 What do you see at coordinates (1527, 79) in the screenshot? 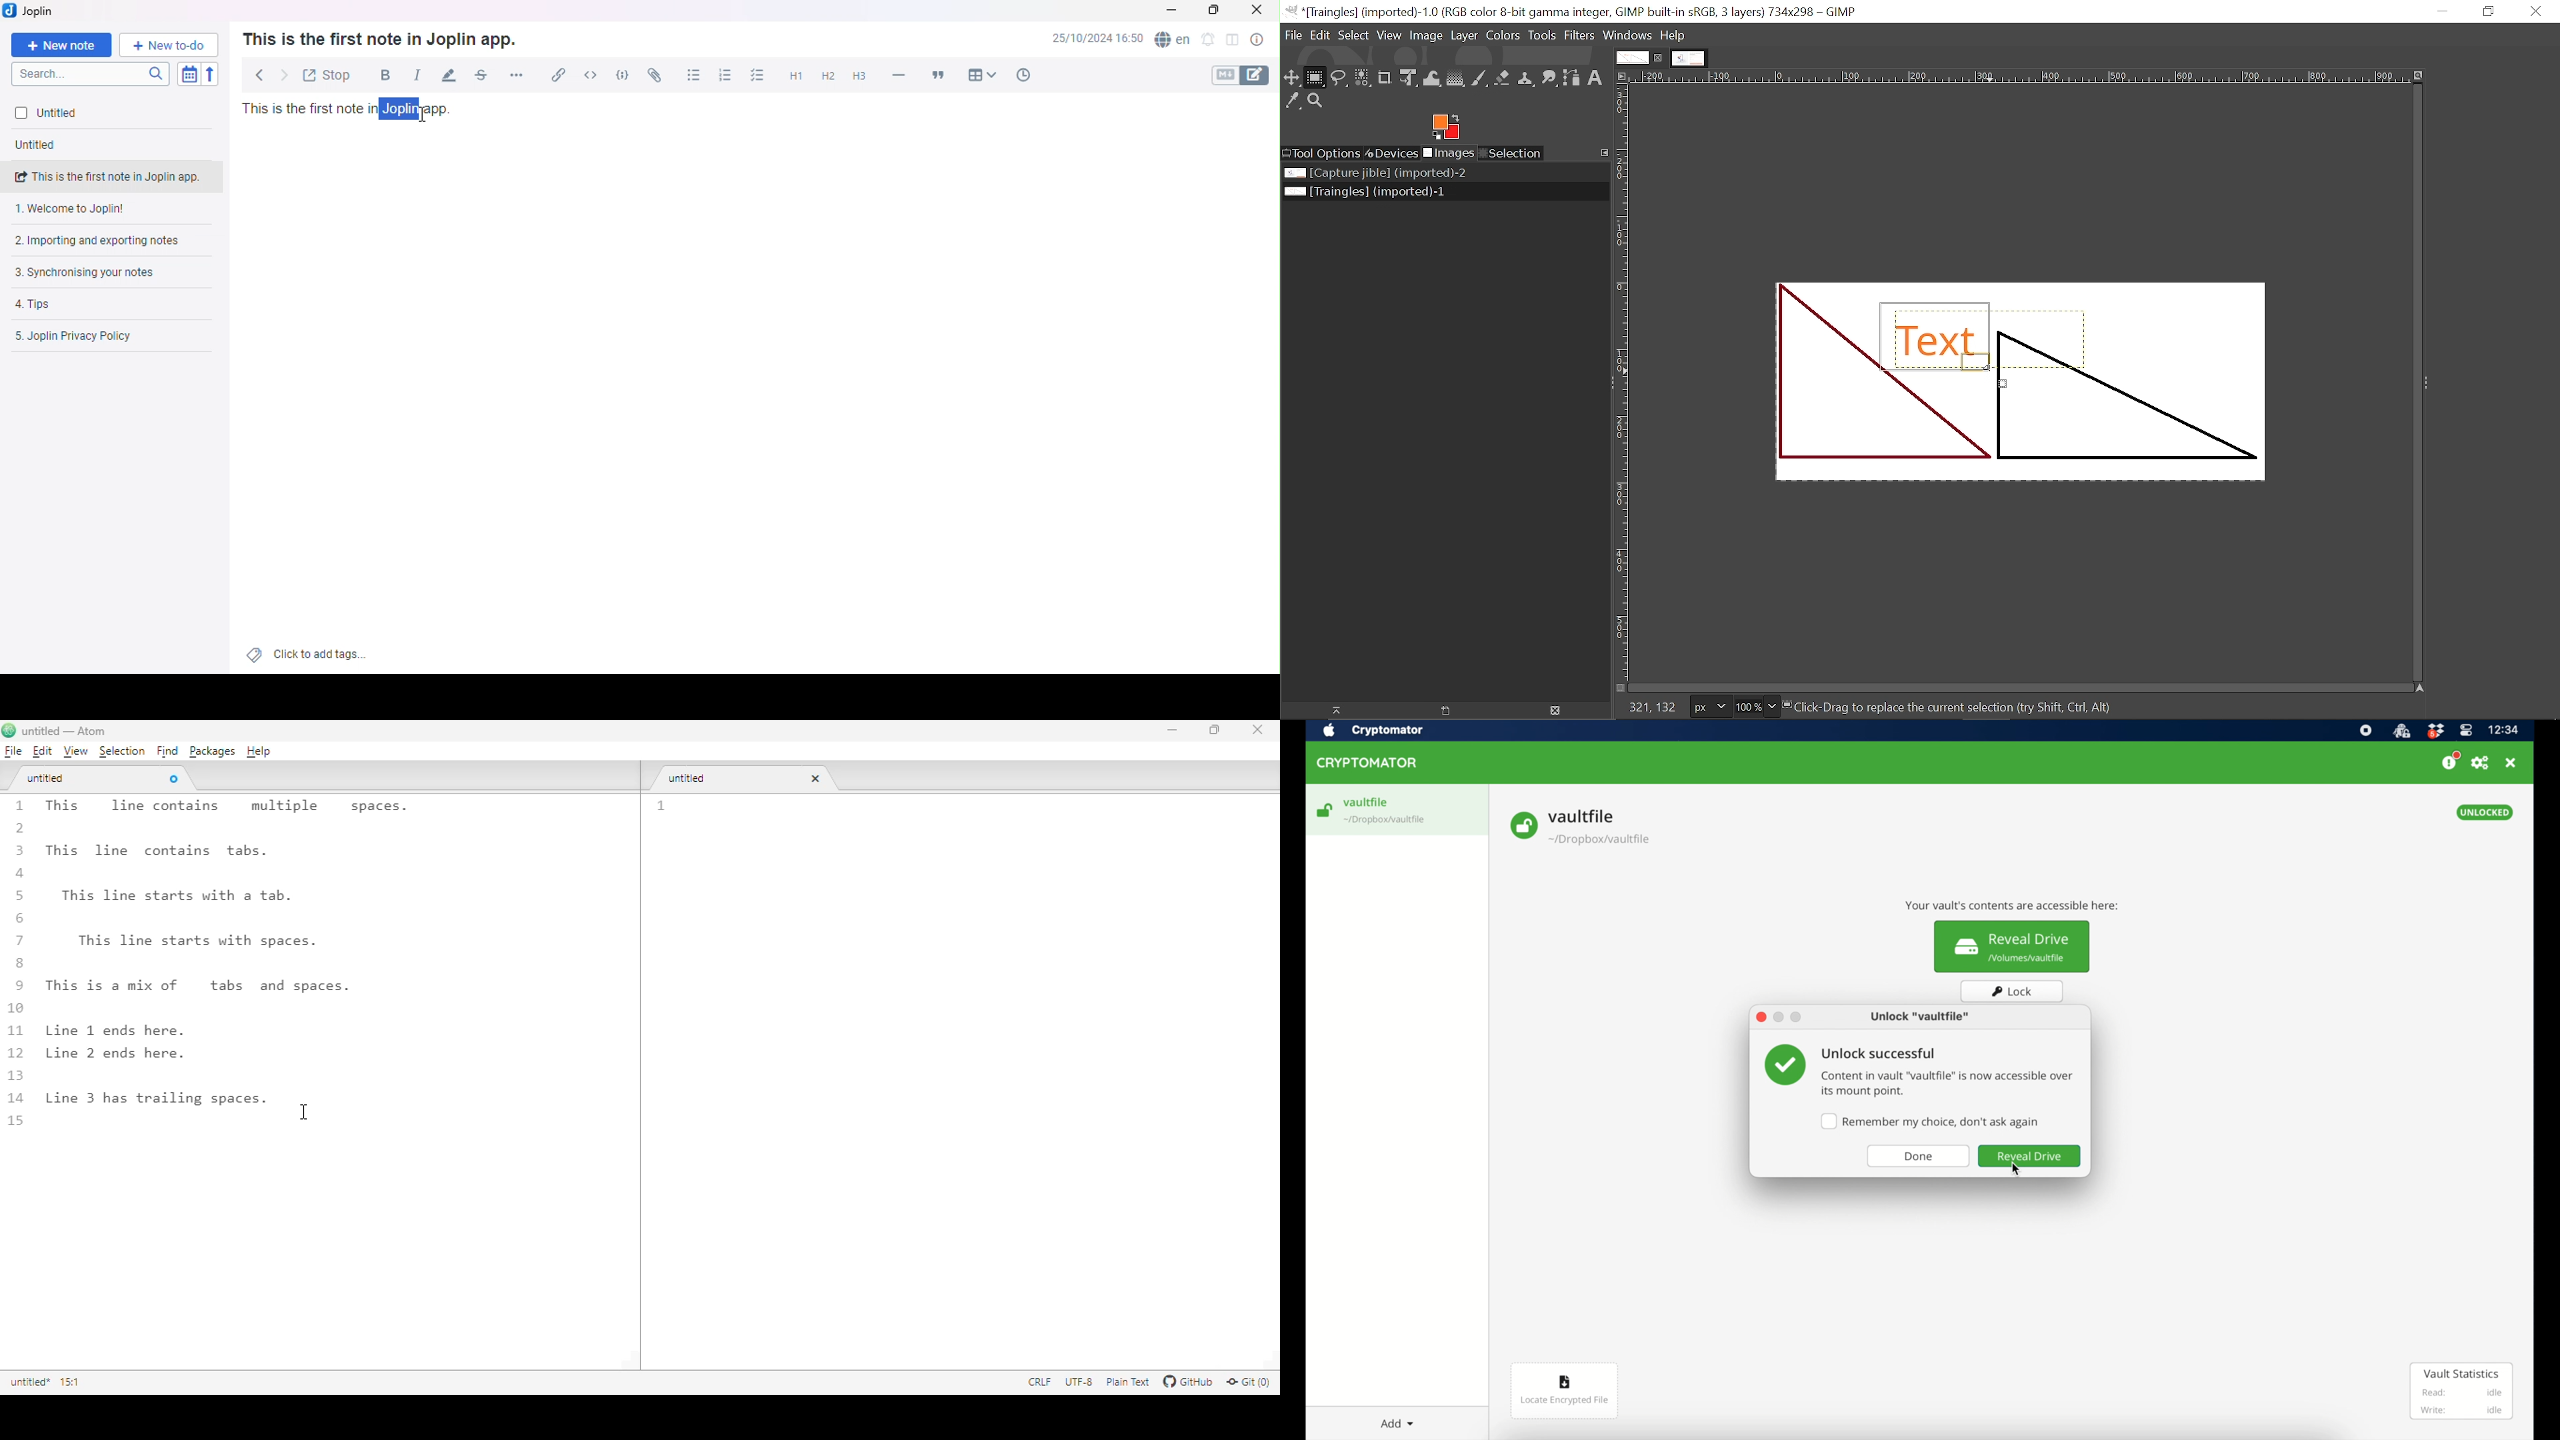
I see `Clone tool` at bounding box center [1527, 79].